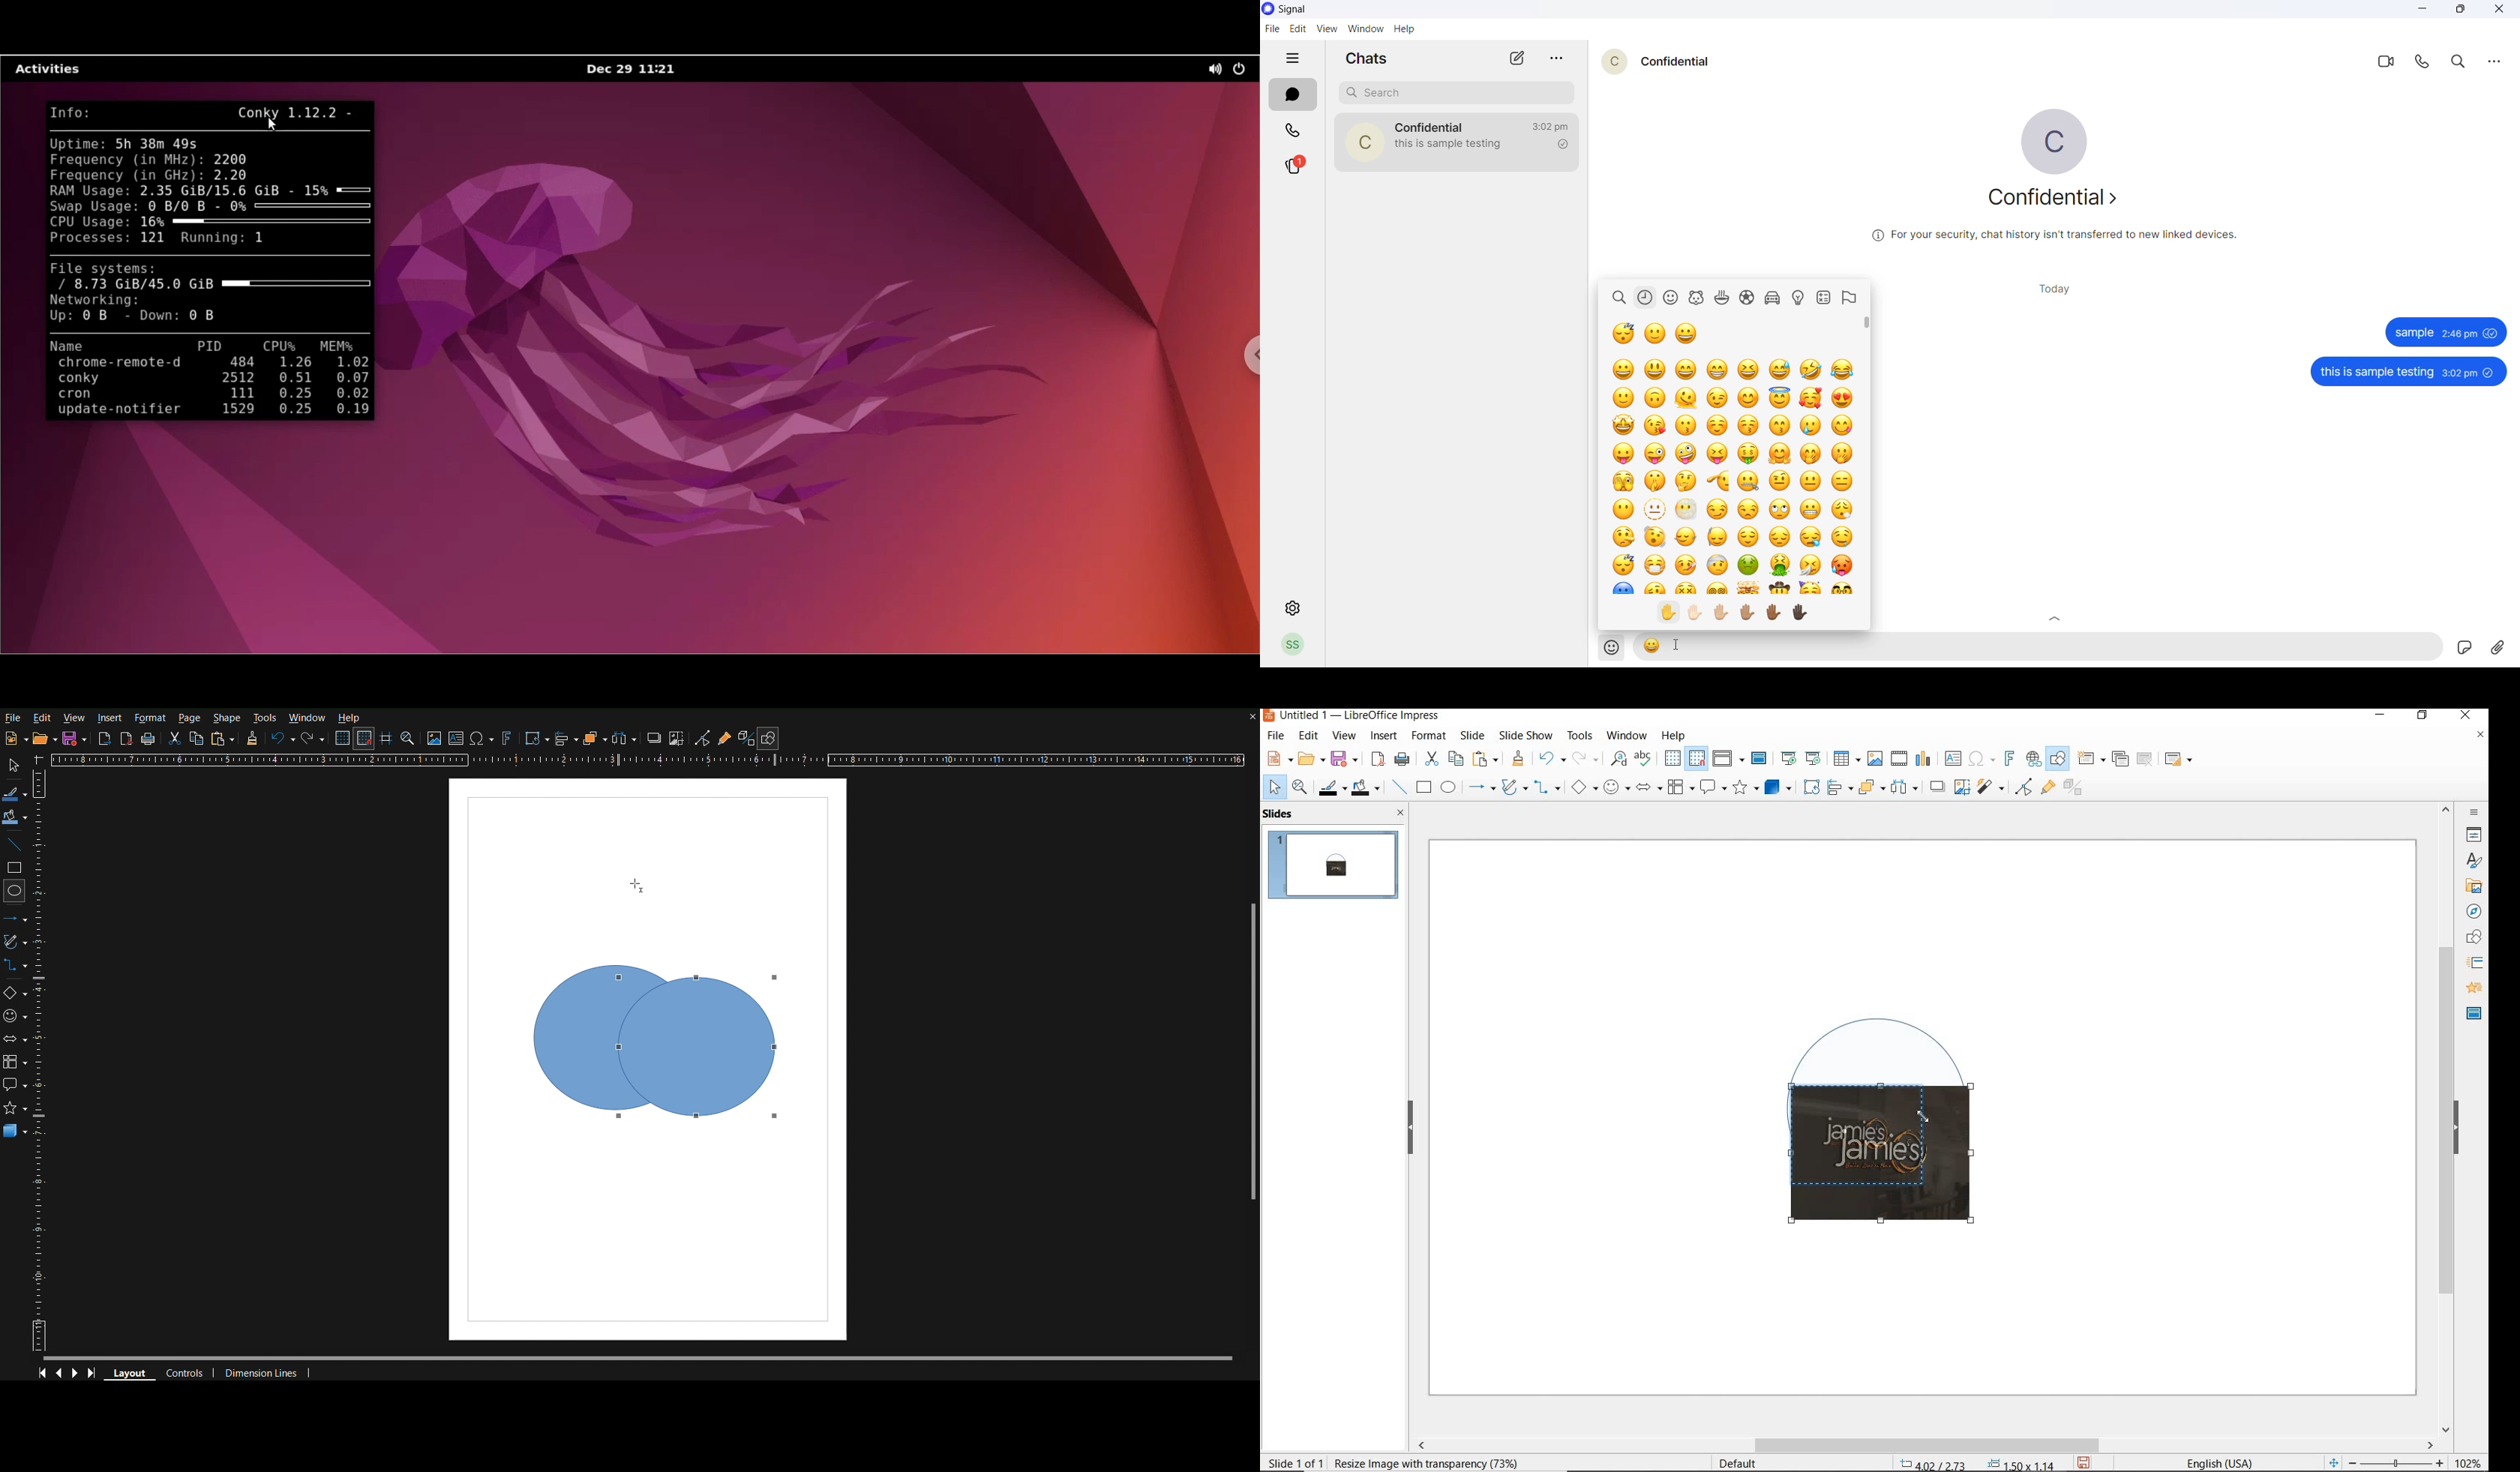 The image size is (2520, 1484). Describe the element at coordinates (1680, 788) in the screenshot. I see `flowchart` at that location.